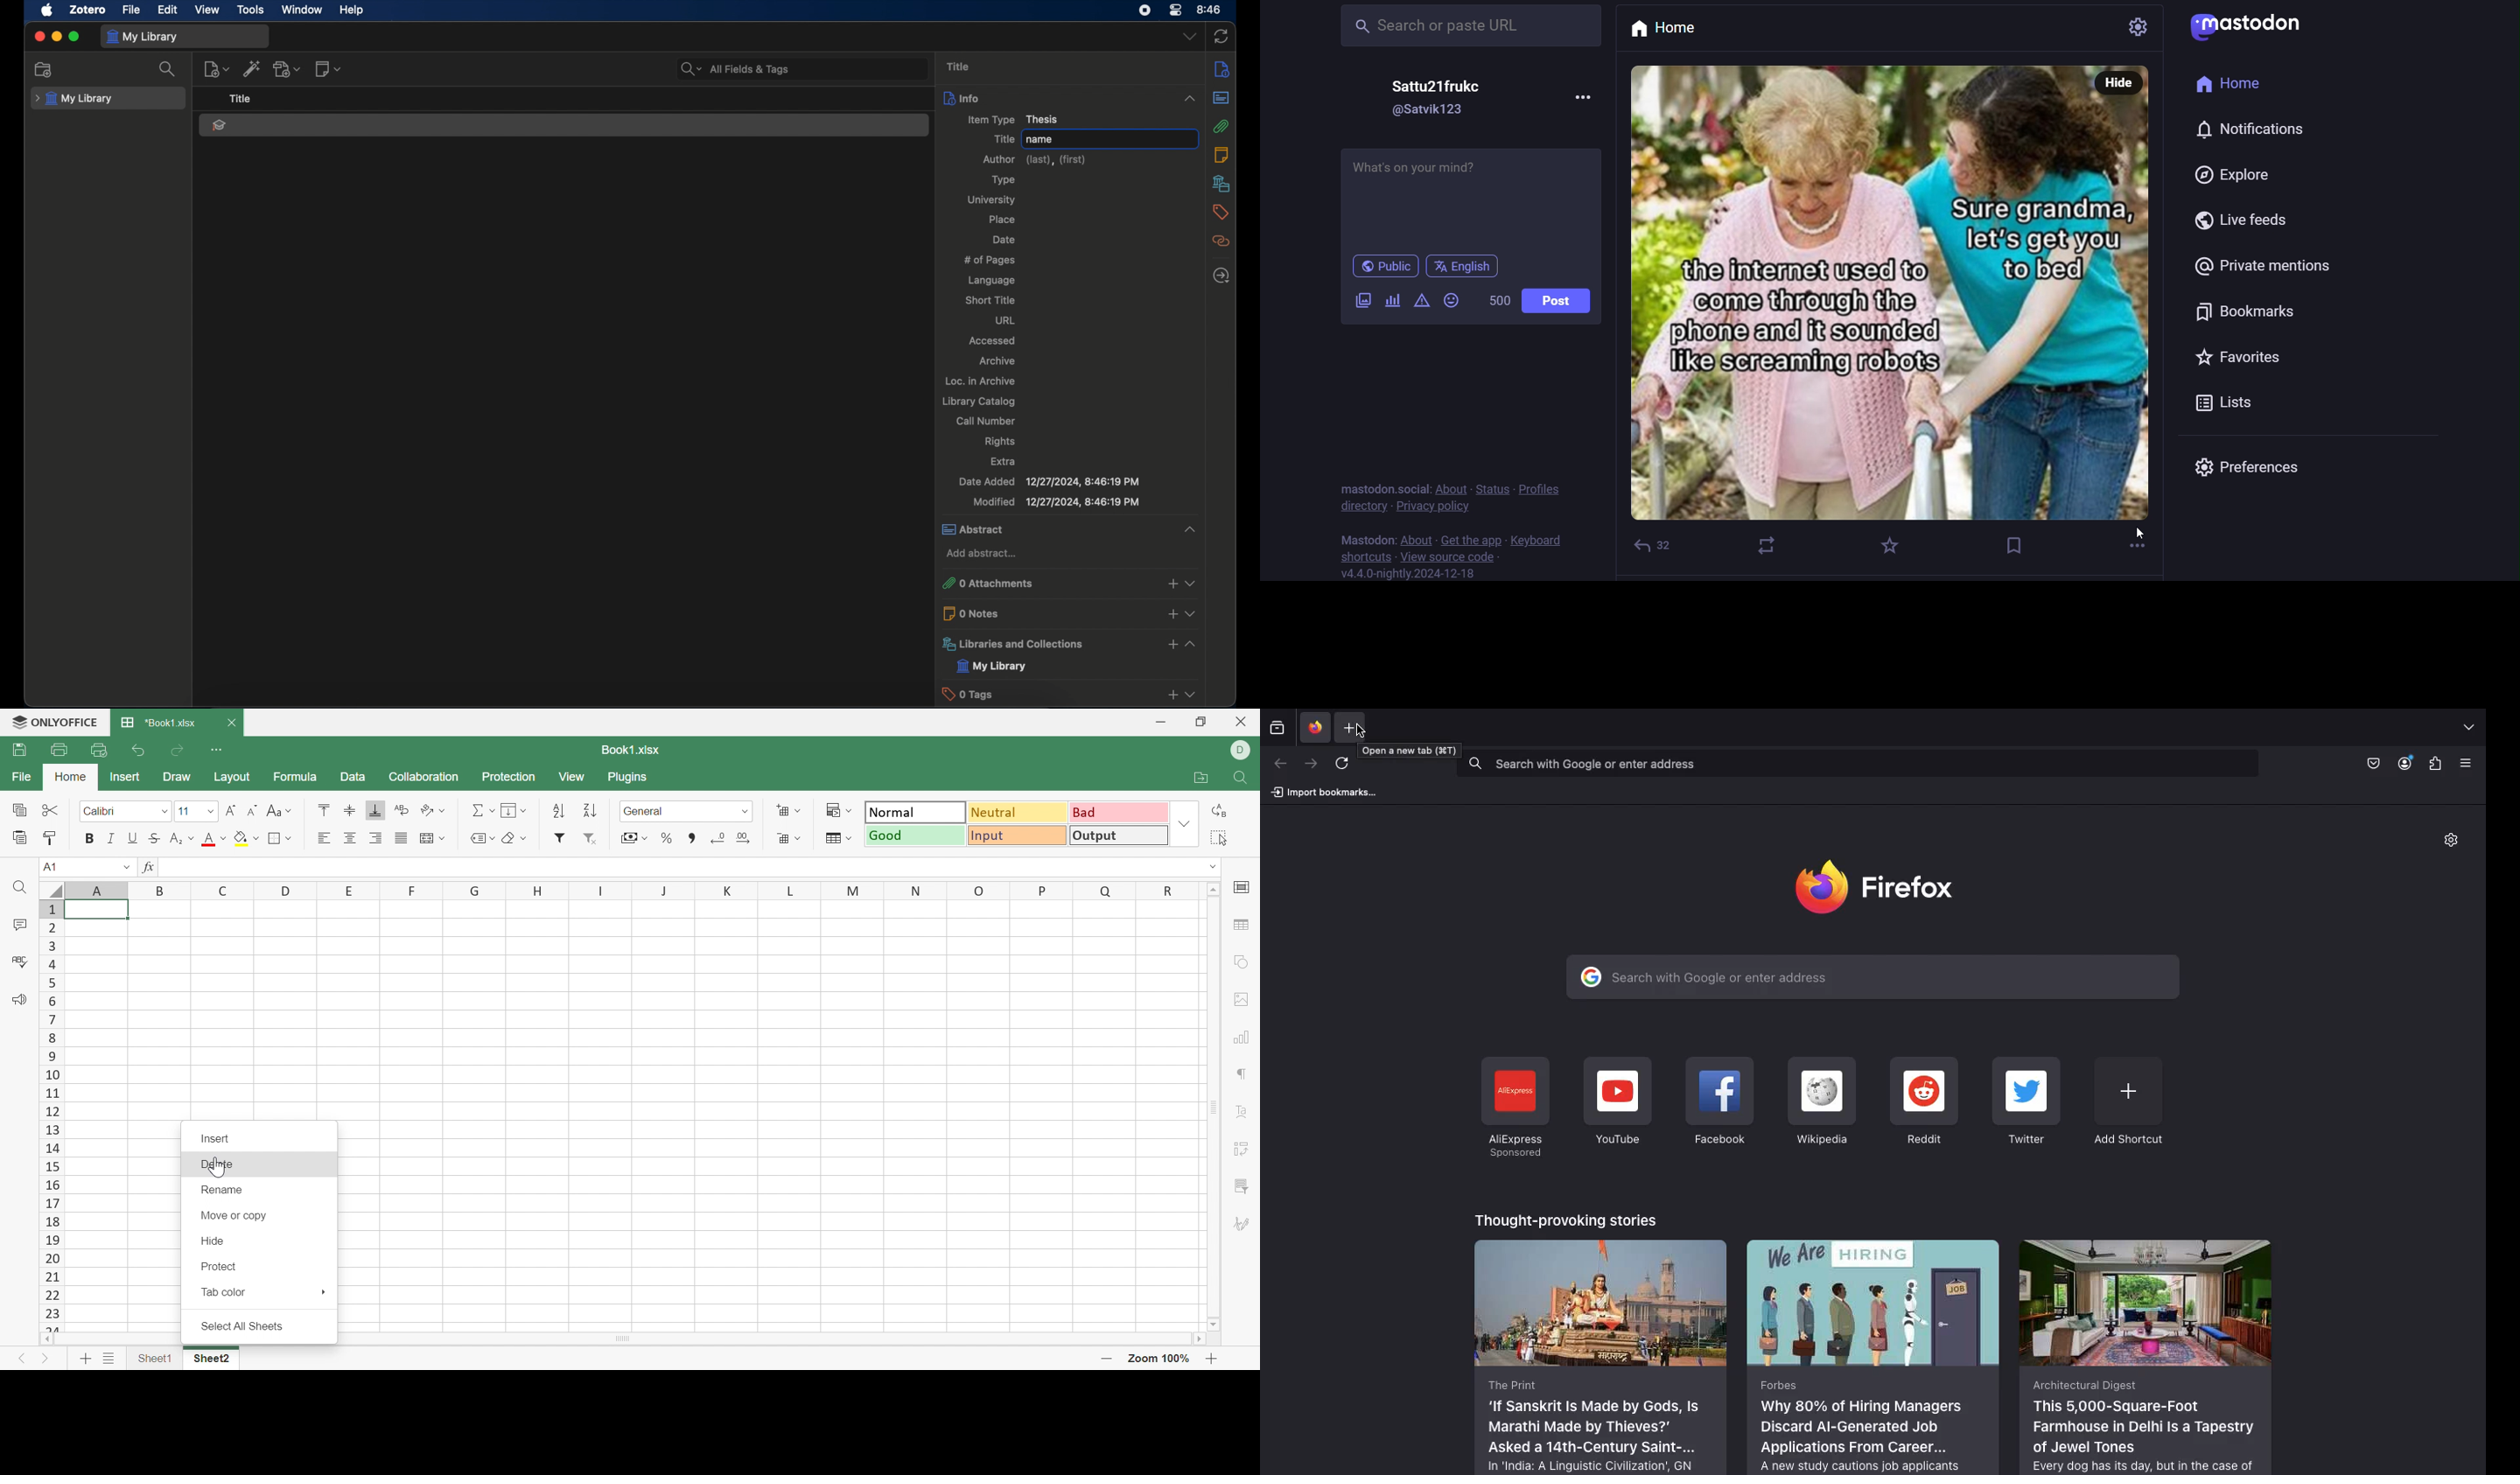  I want to click on control center, so click(1175, 10).